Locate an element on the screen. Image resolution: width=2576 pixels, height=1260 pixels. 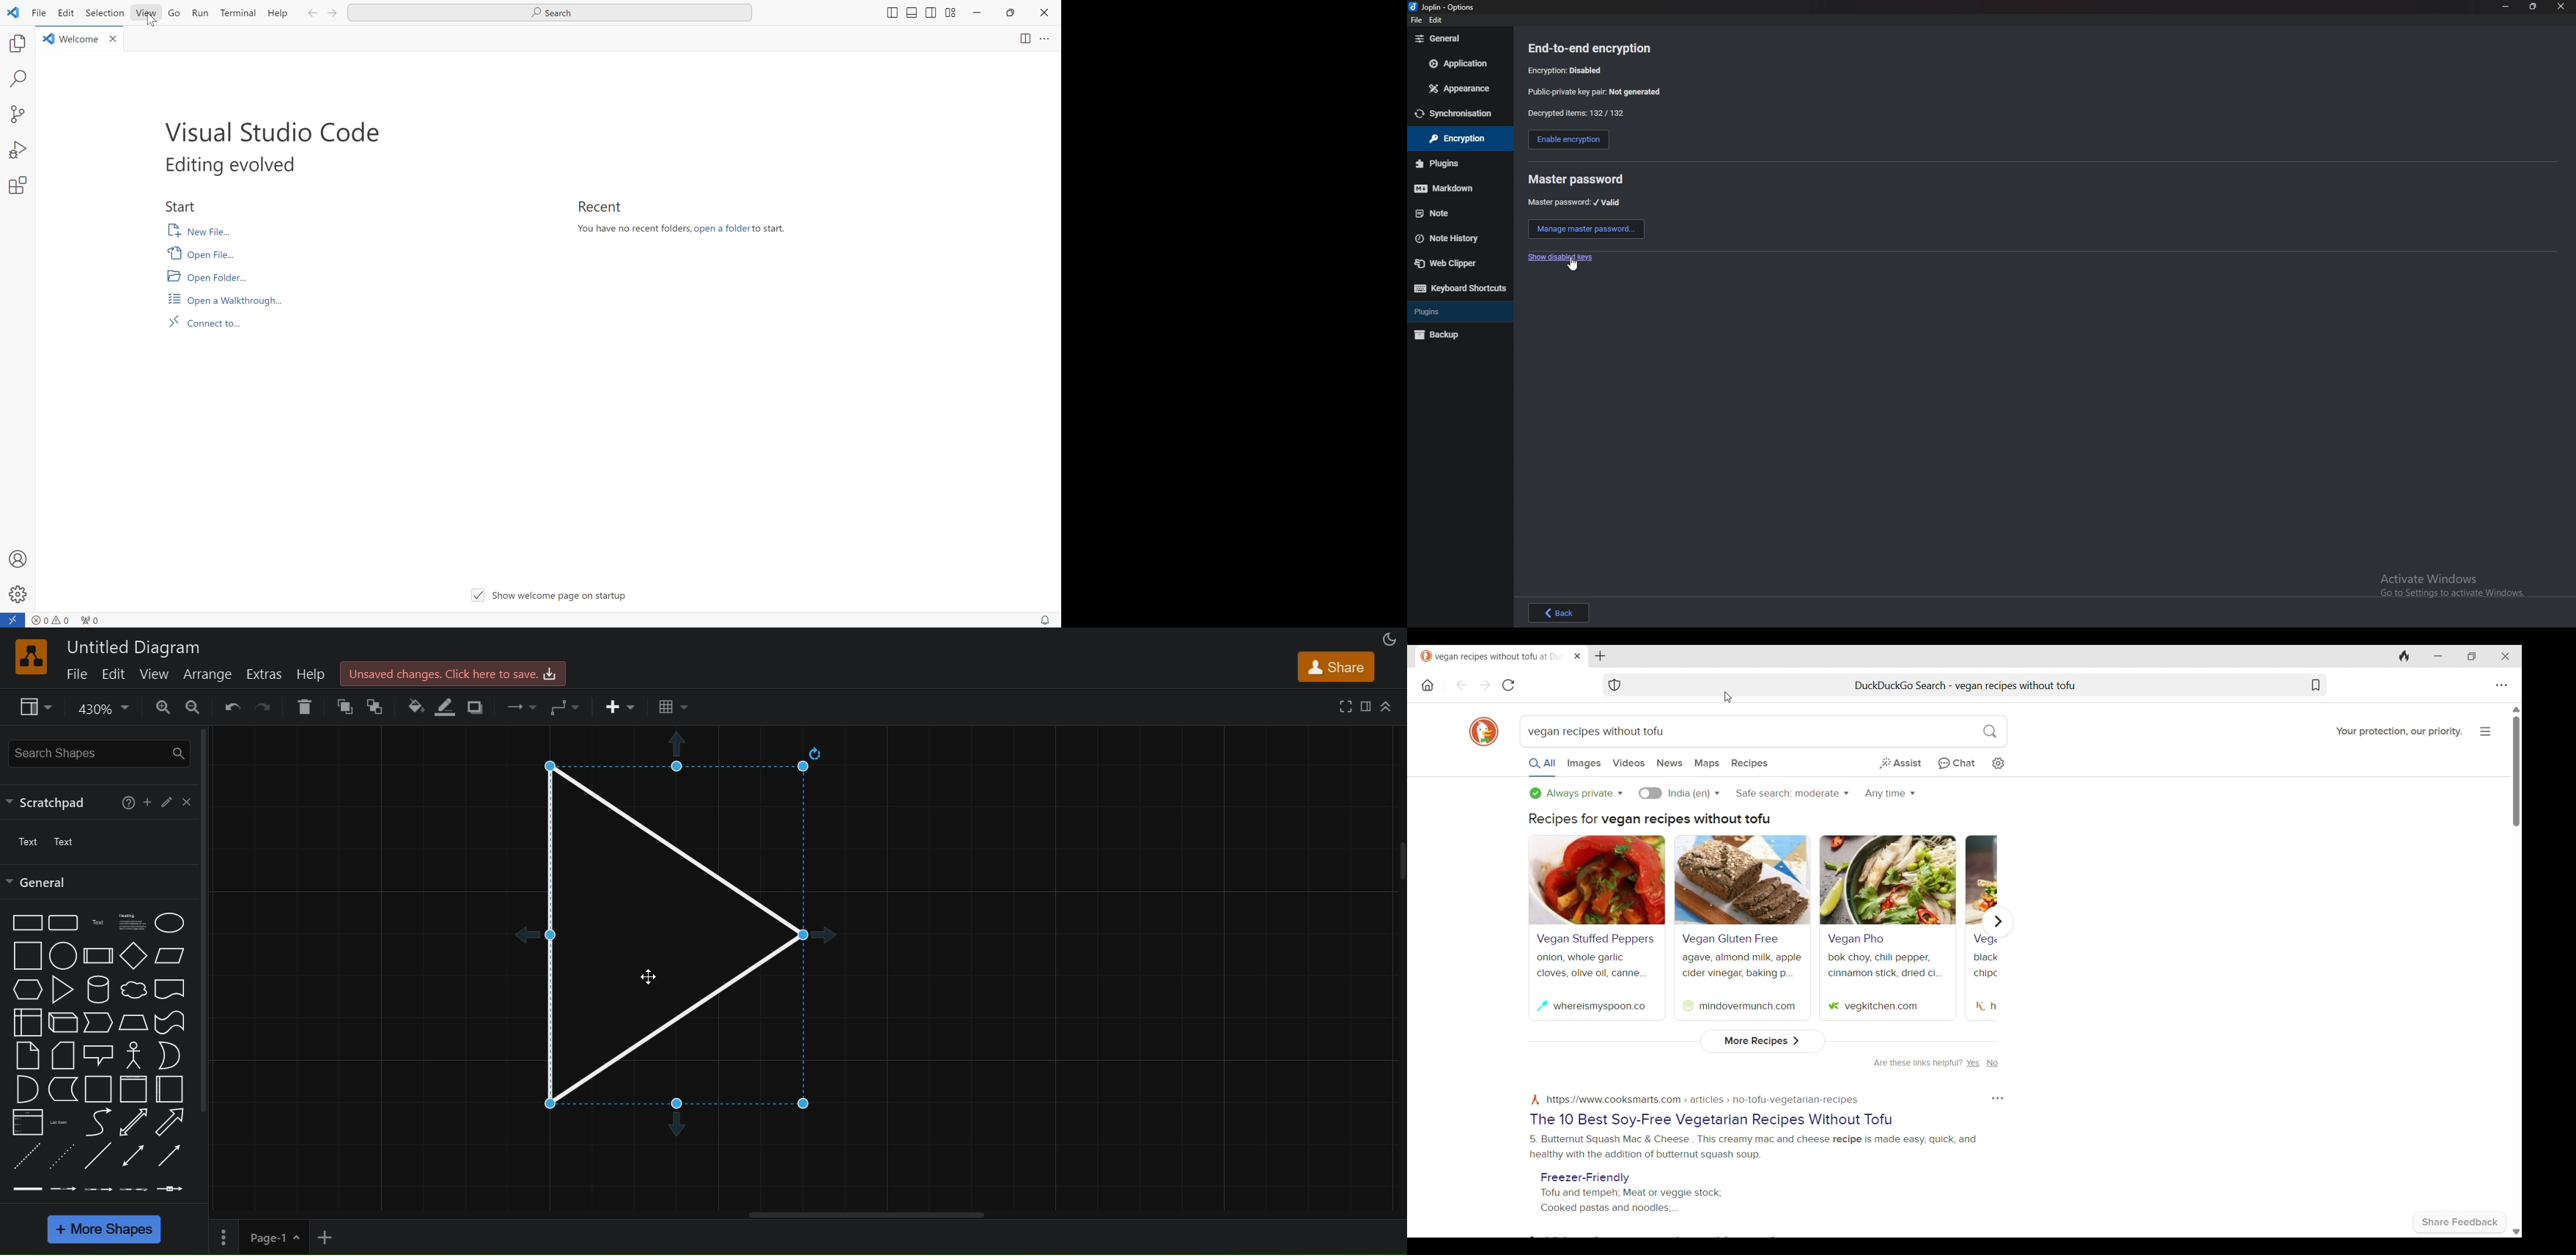
onion, whole garlic cloves, olive oil, canne... is located at coordinates (1593, 966).